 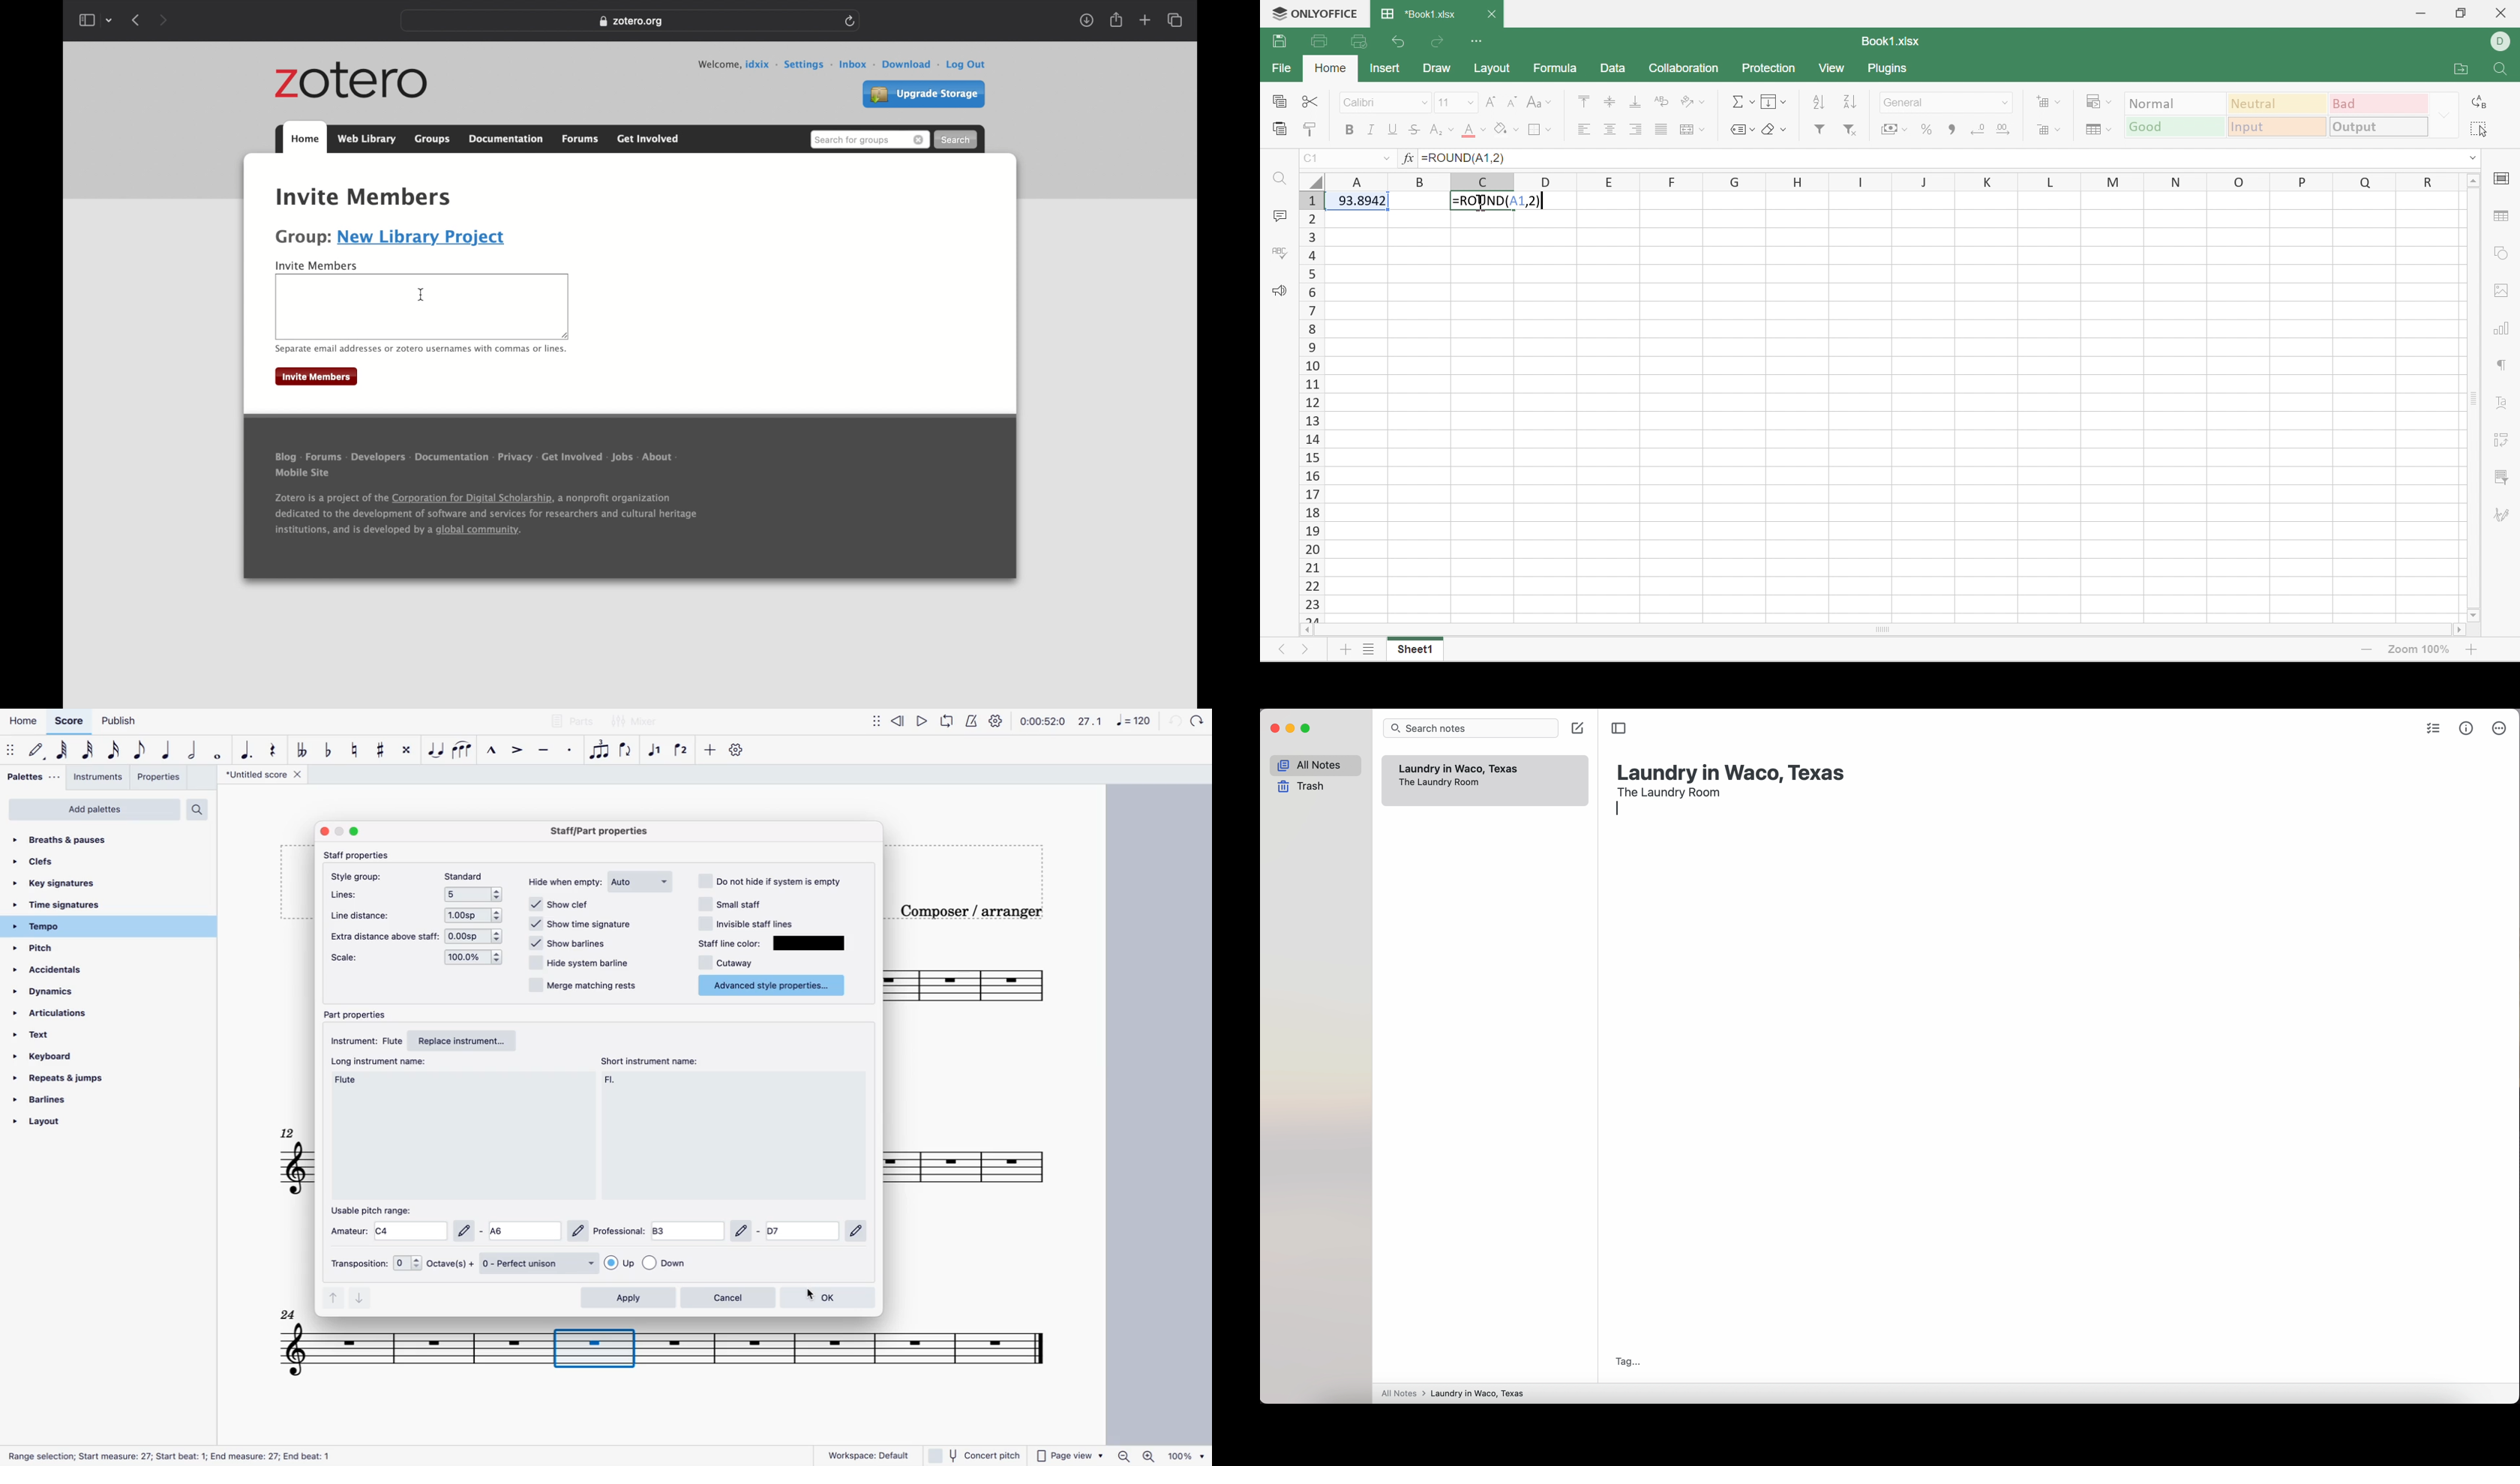 What do you see at coordinates (2471, 400) in the screenshot?
I see `Scroll Bar` at bounding box center [2471, 400].